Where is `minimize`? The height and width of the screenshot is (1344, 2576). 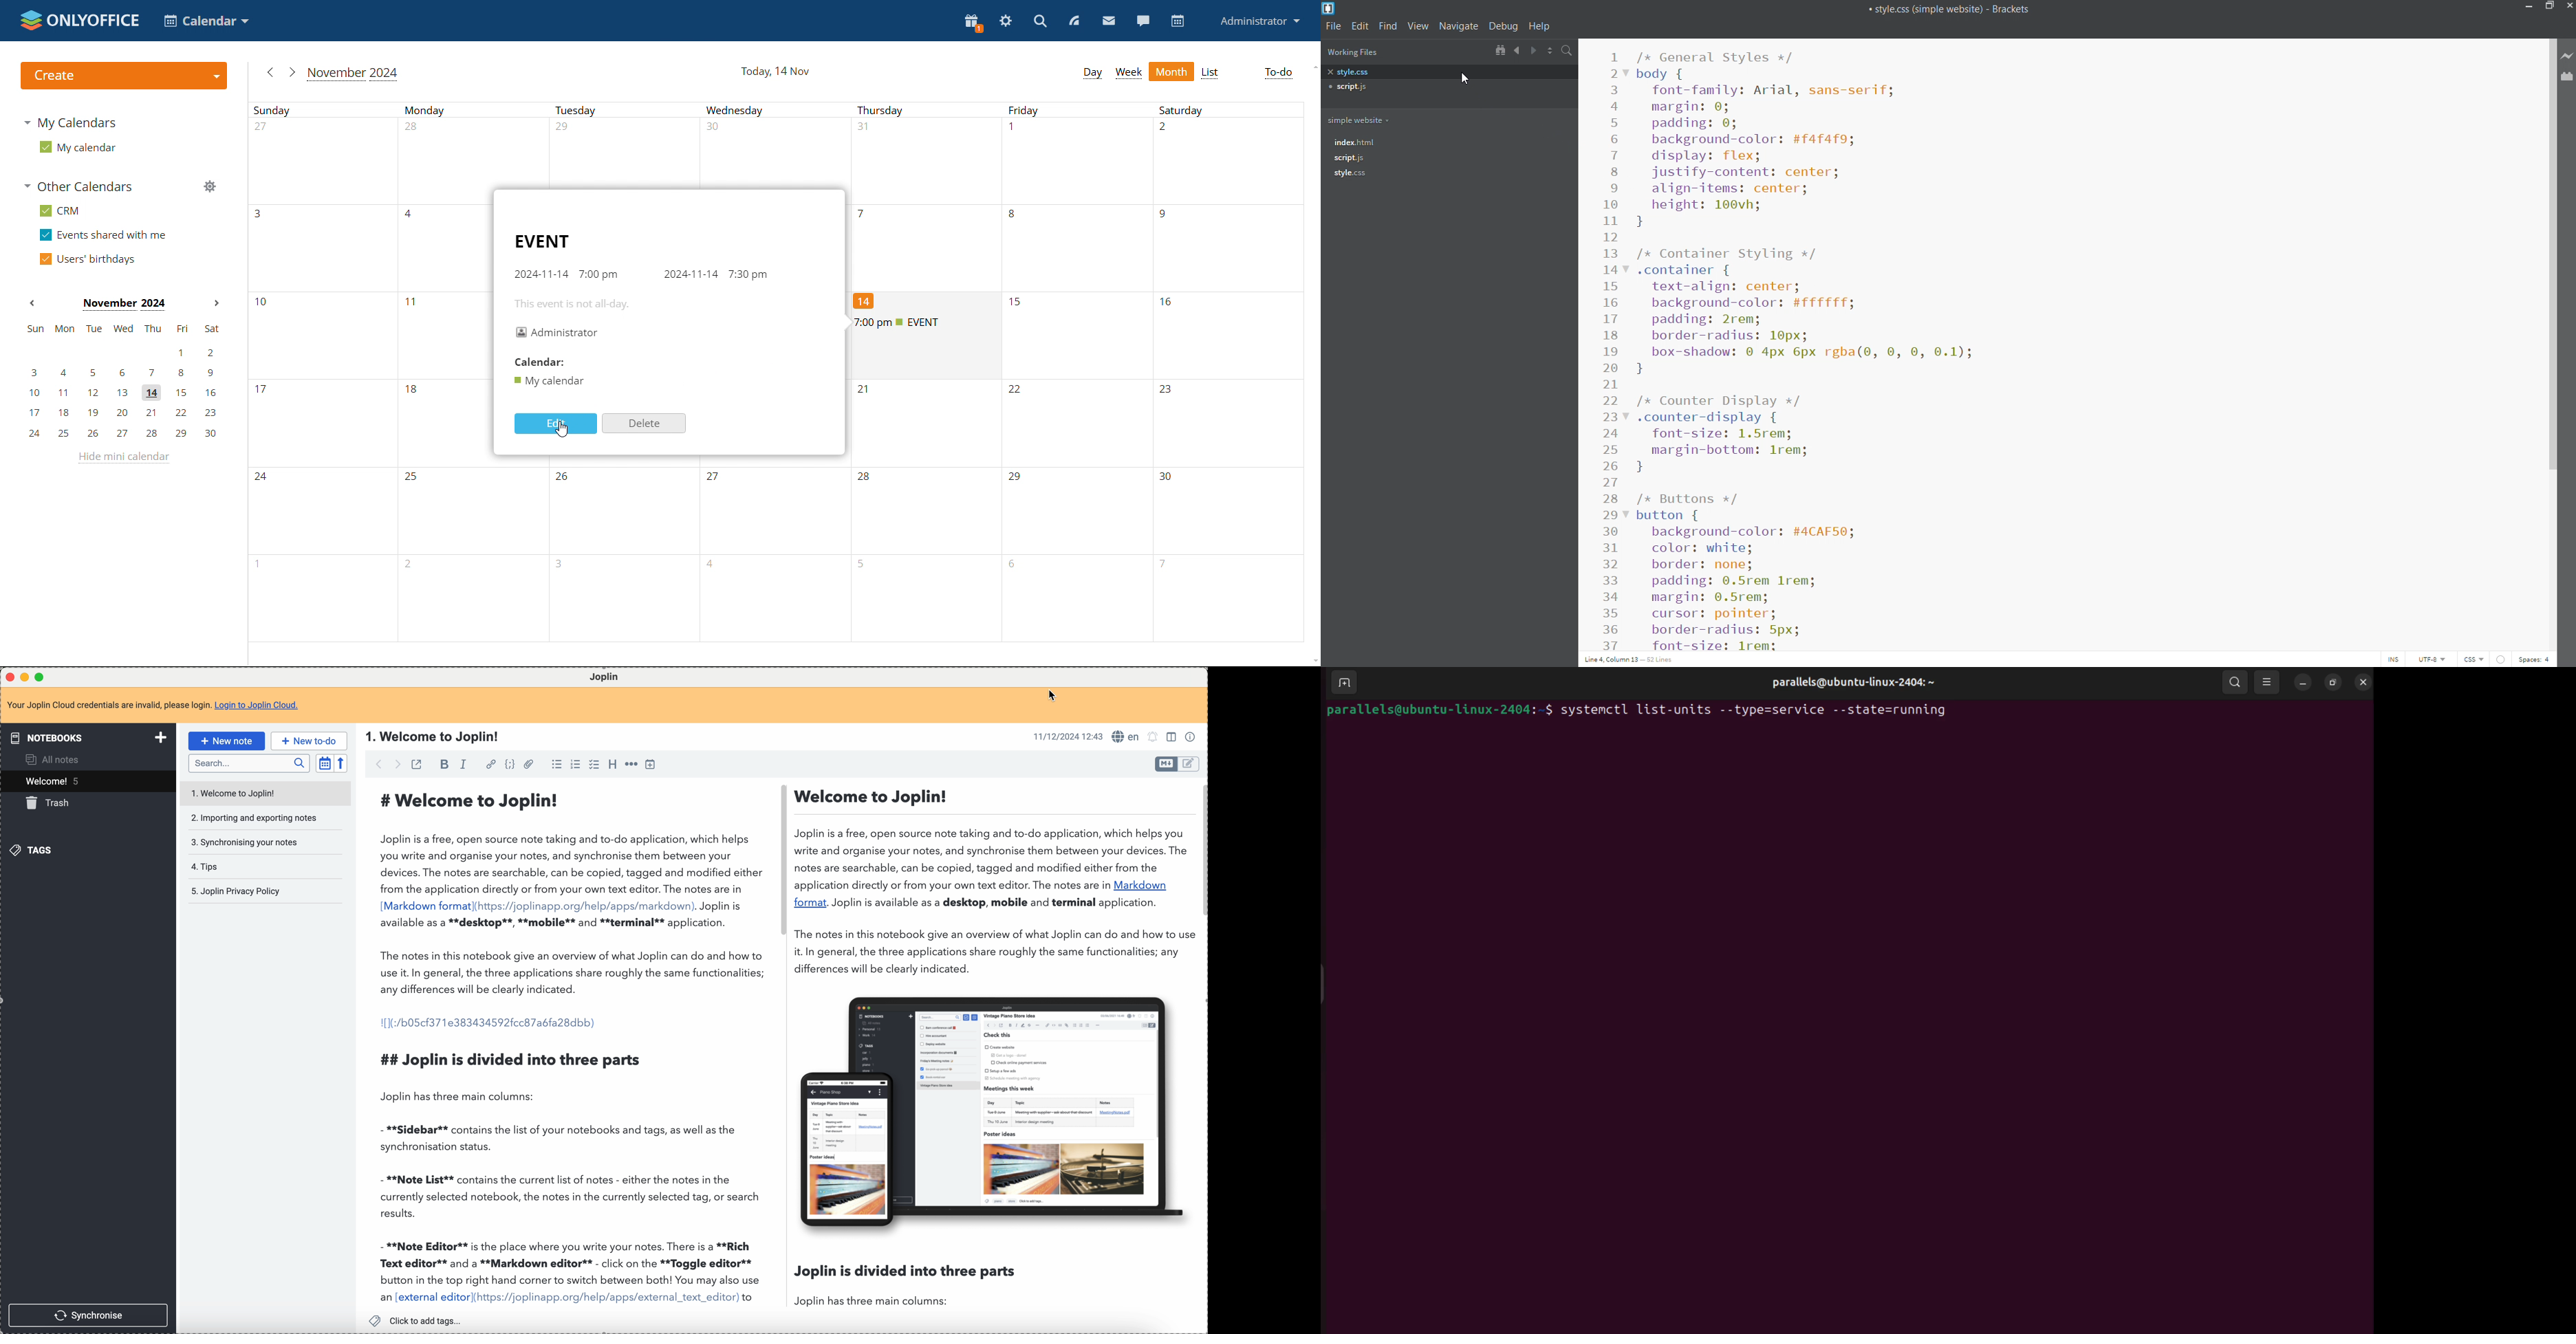
minimize is located at coordinates (2304, 682).